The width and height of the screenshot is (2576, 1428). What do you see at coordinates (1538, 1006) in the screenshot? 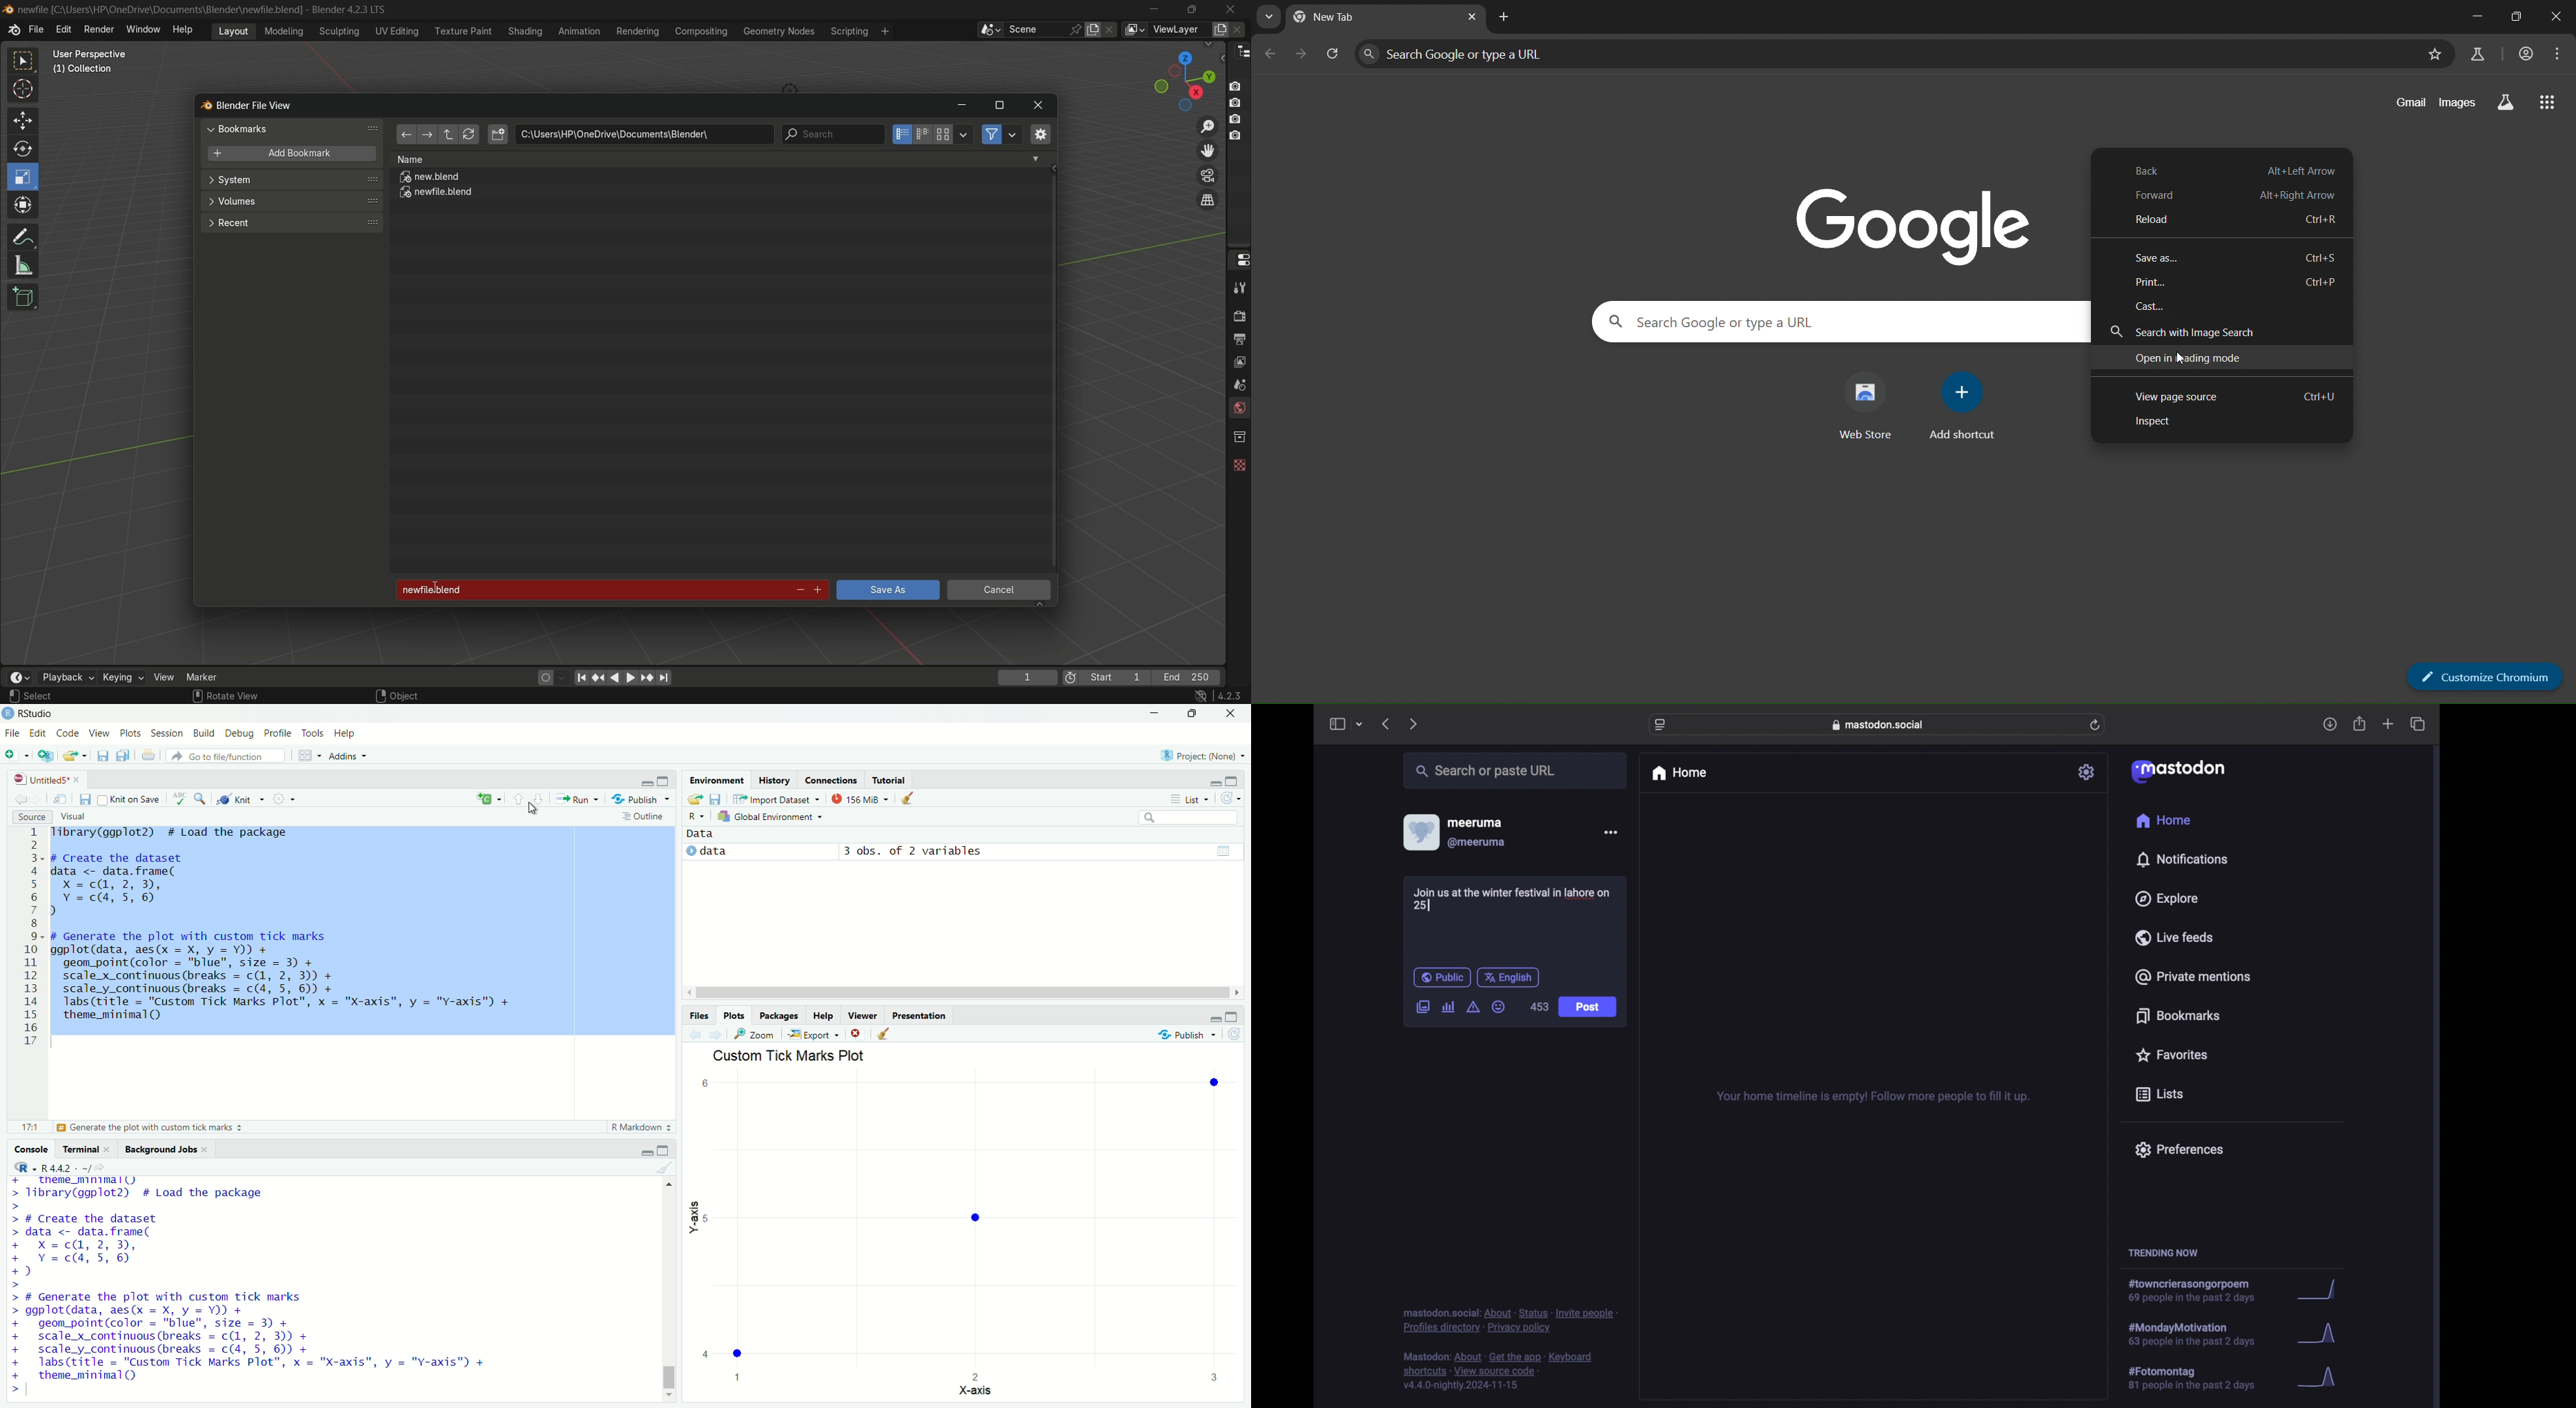
I see `453` at bounding box center [1538, 1006].